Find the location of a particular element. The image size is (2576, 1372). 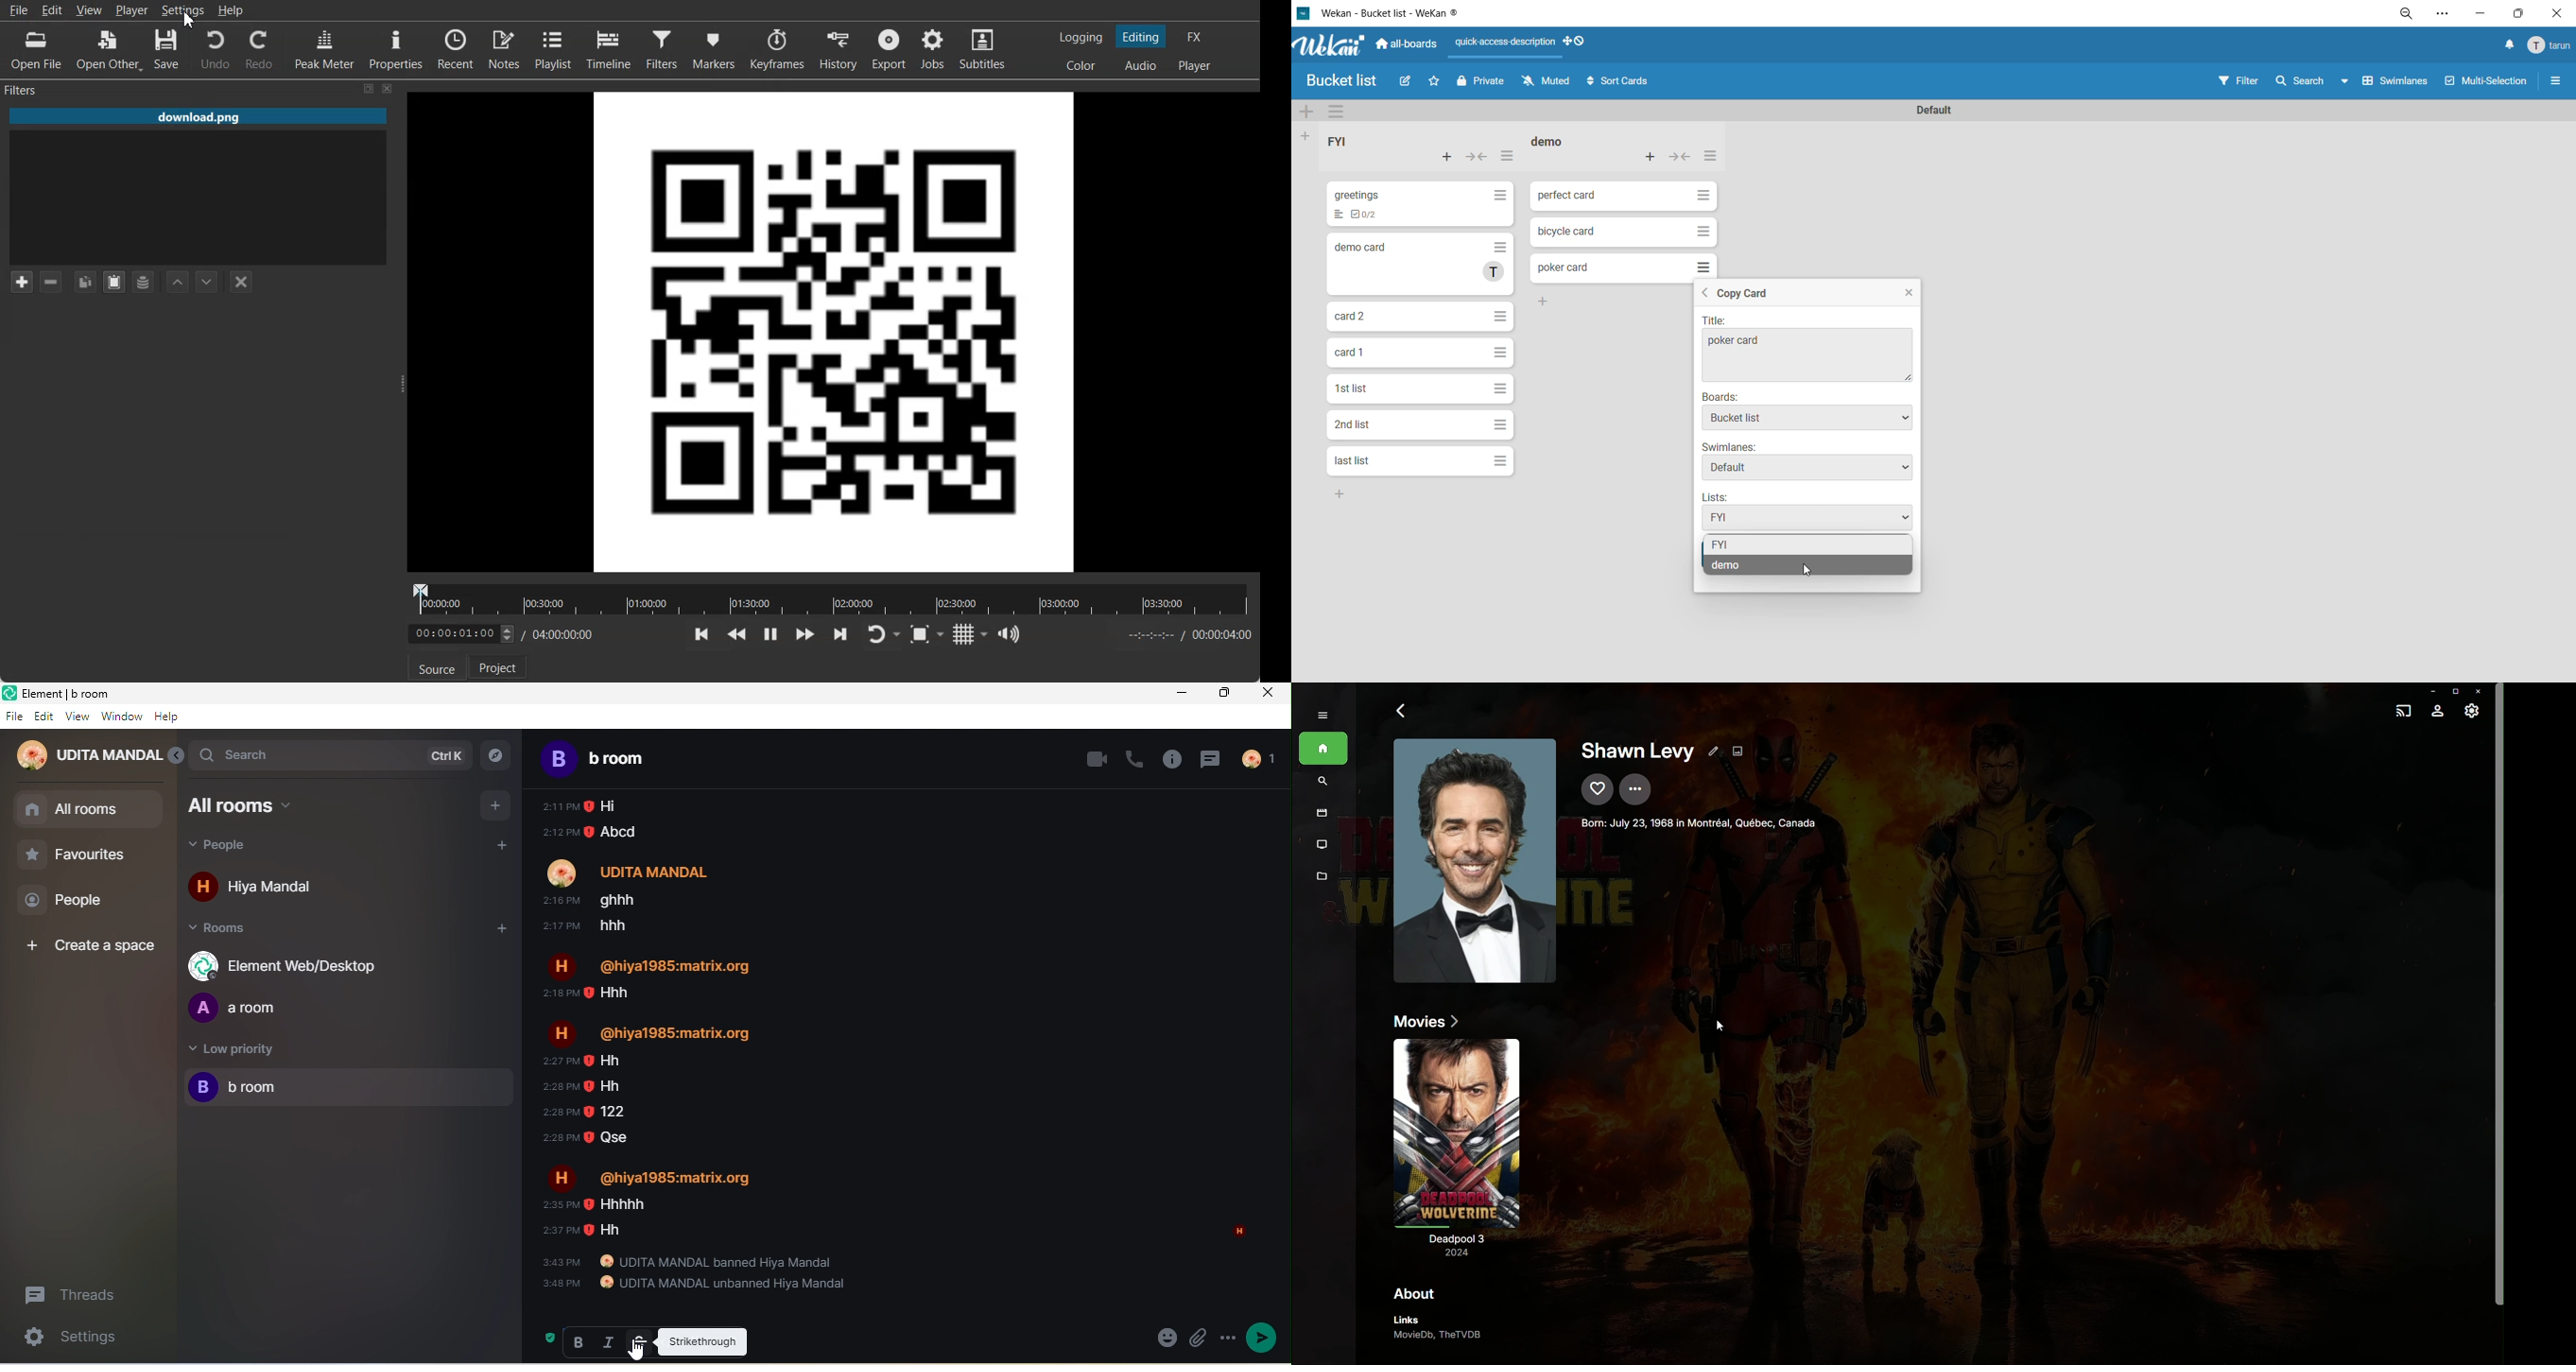

add room is located at coordinates (496, 805).